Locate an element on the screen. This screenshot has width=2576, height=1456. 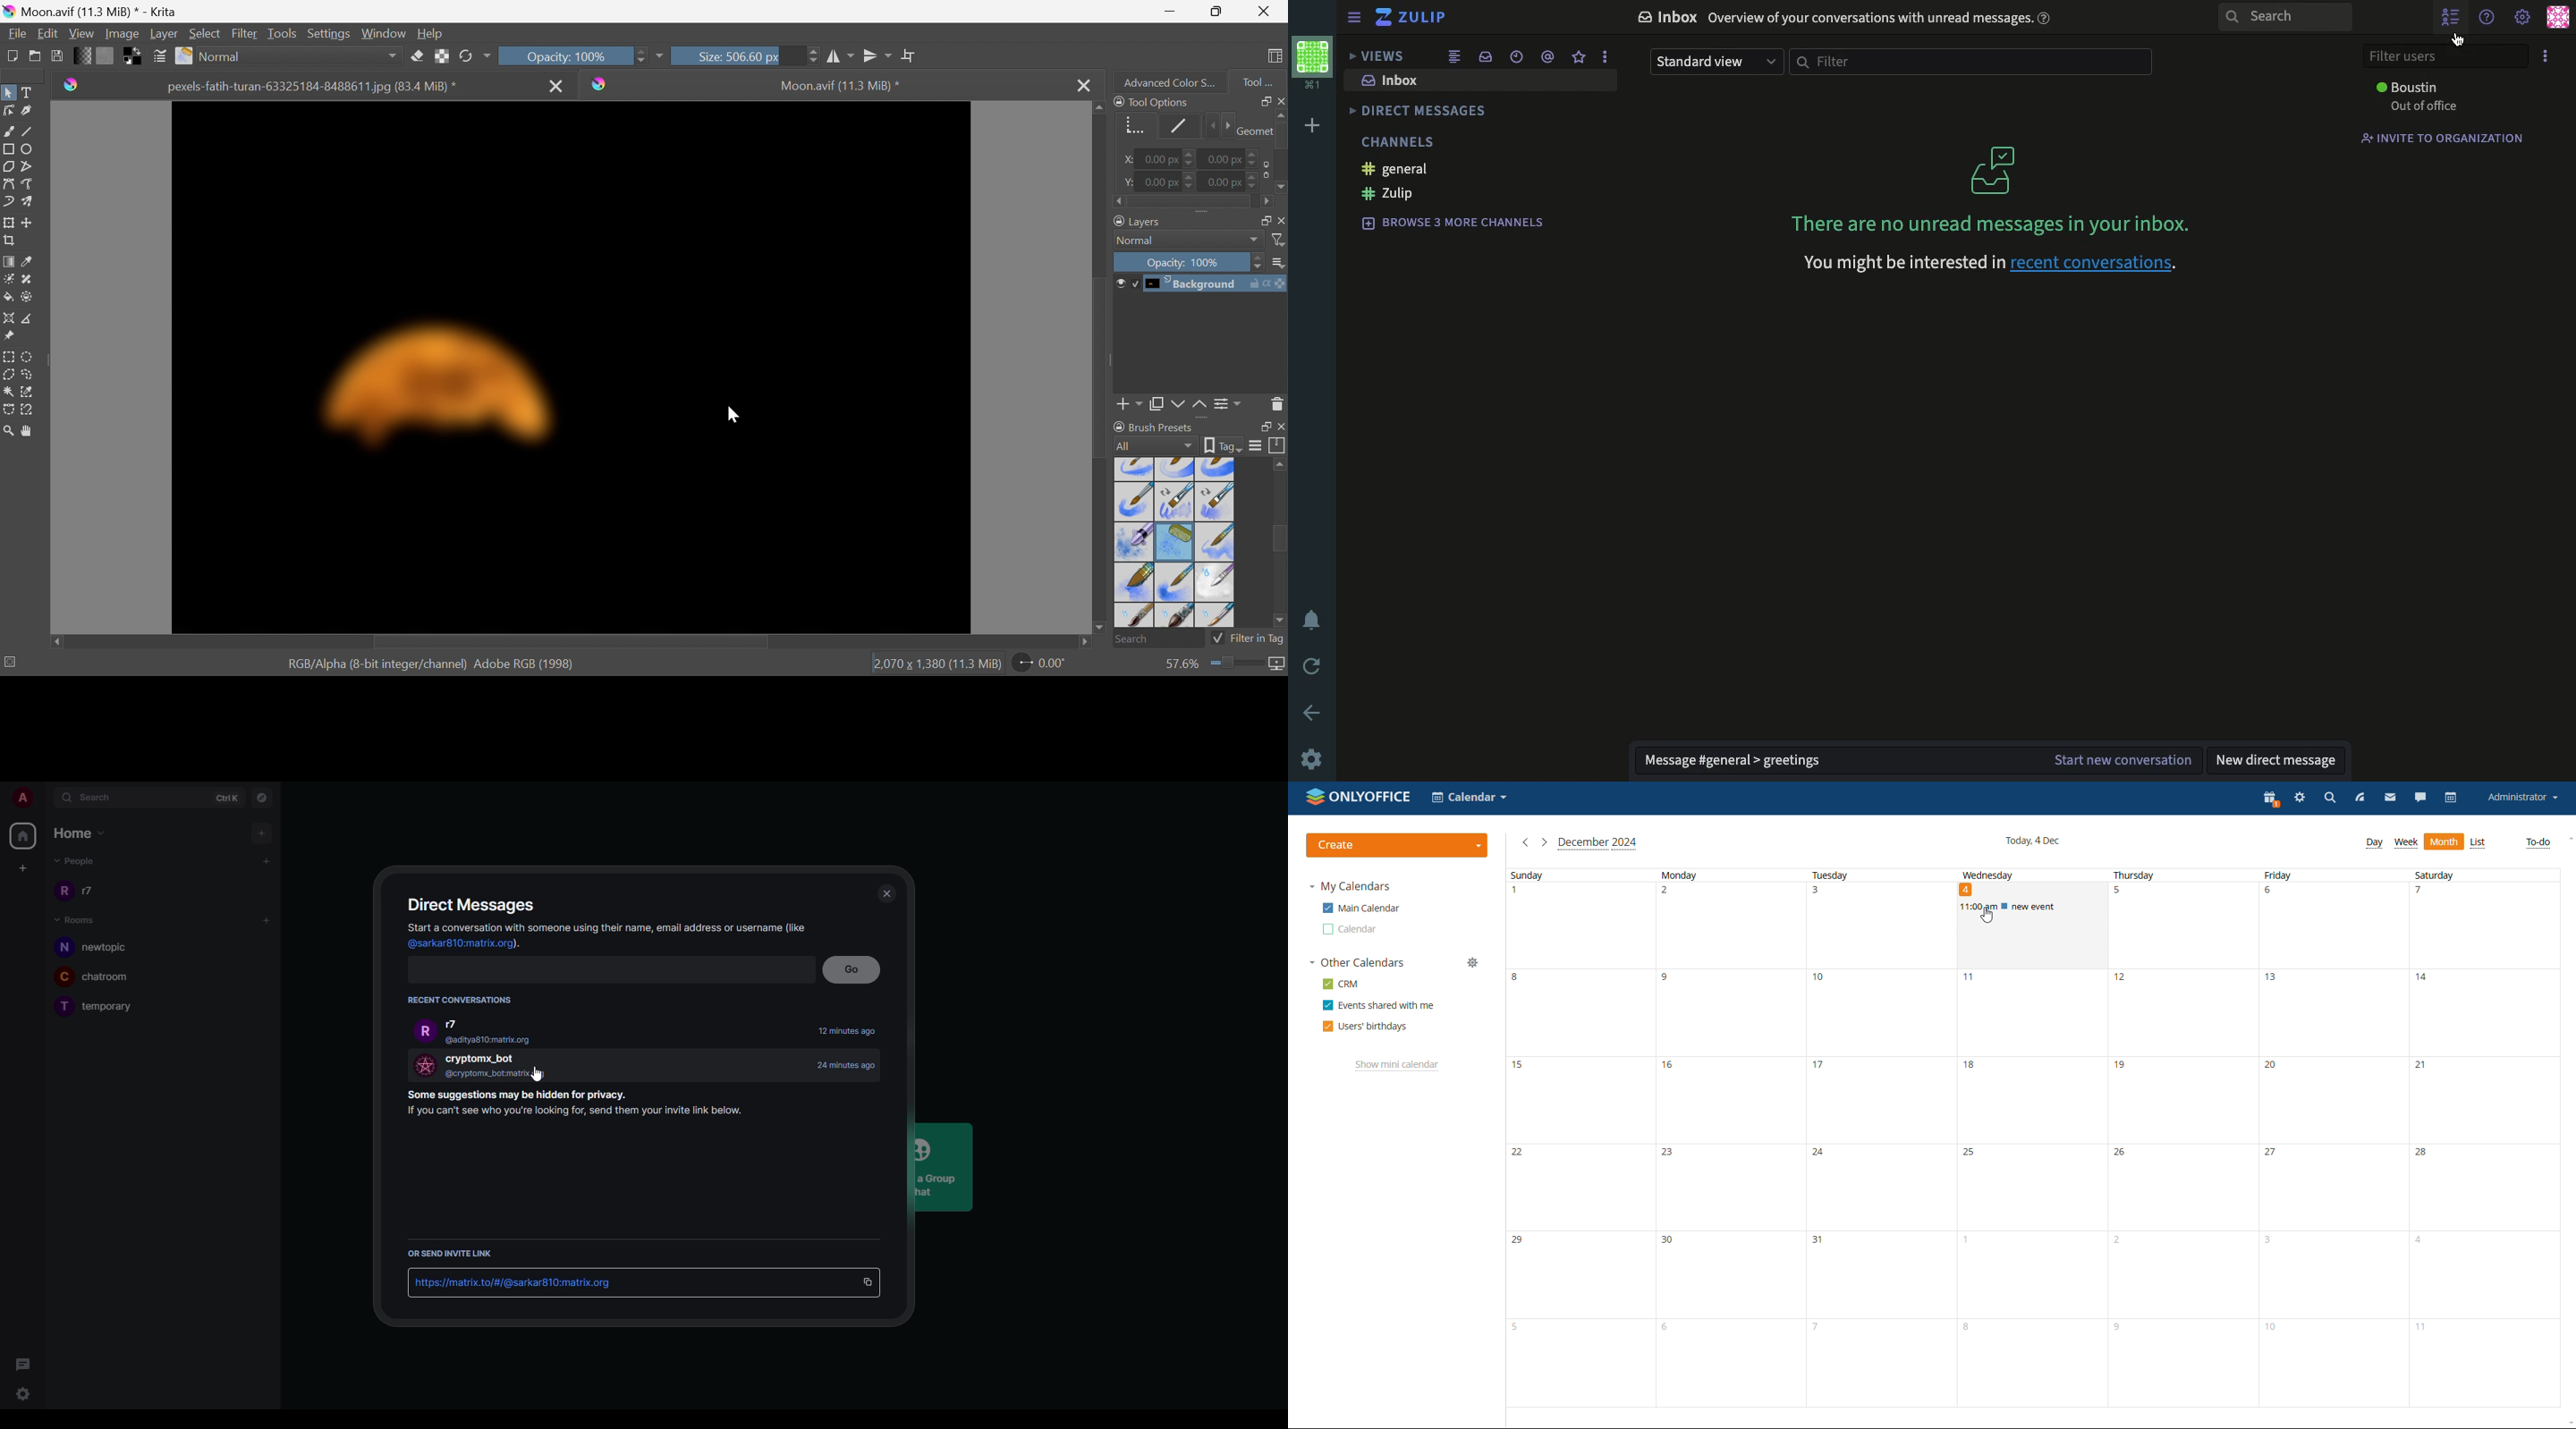
Restore down is located at coordinates (1260, 426).